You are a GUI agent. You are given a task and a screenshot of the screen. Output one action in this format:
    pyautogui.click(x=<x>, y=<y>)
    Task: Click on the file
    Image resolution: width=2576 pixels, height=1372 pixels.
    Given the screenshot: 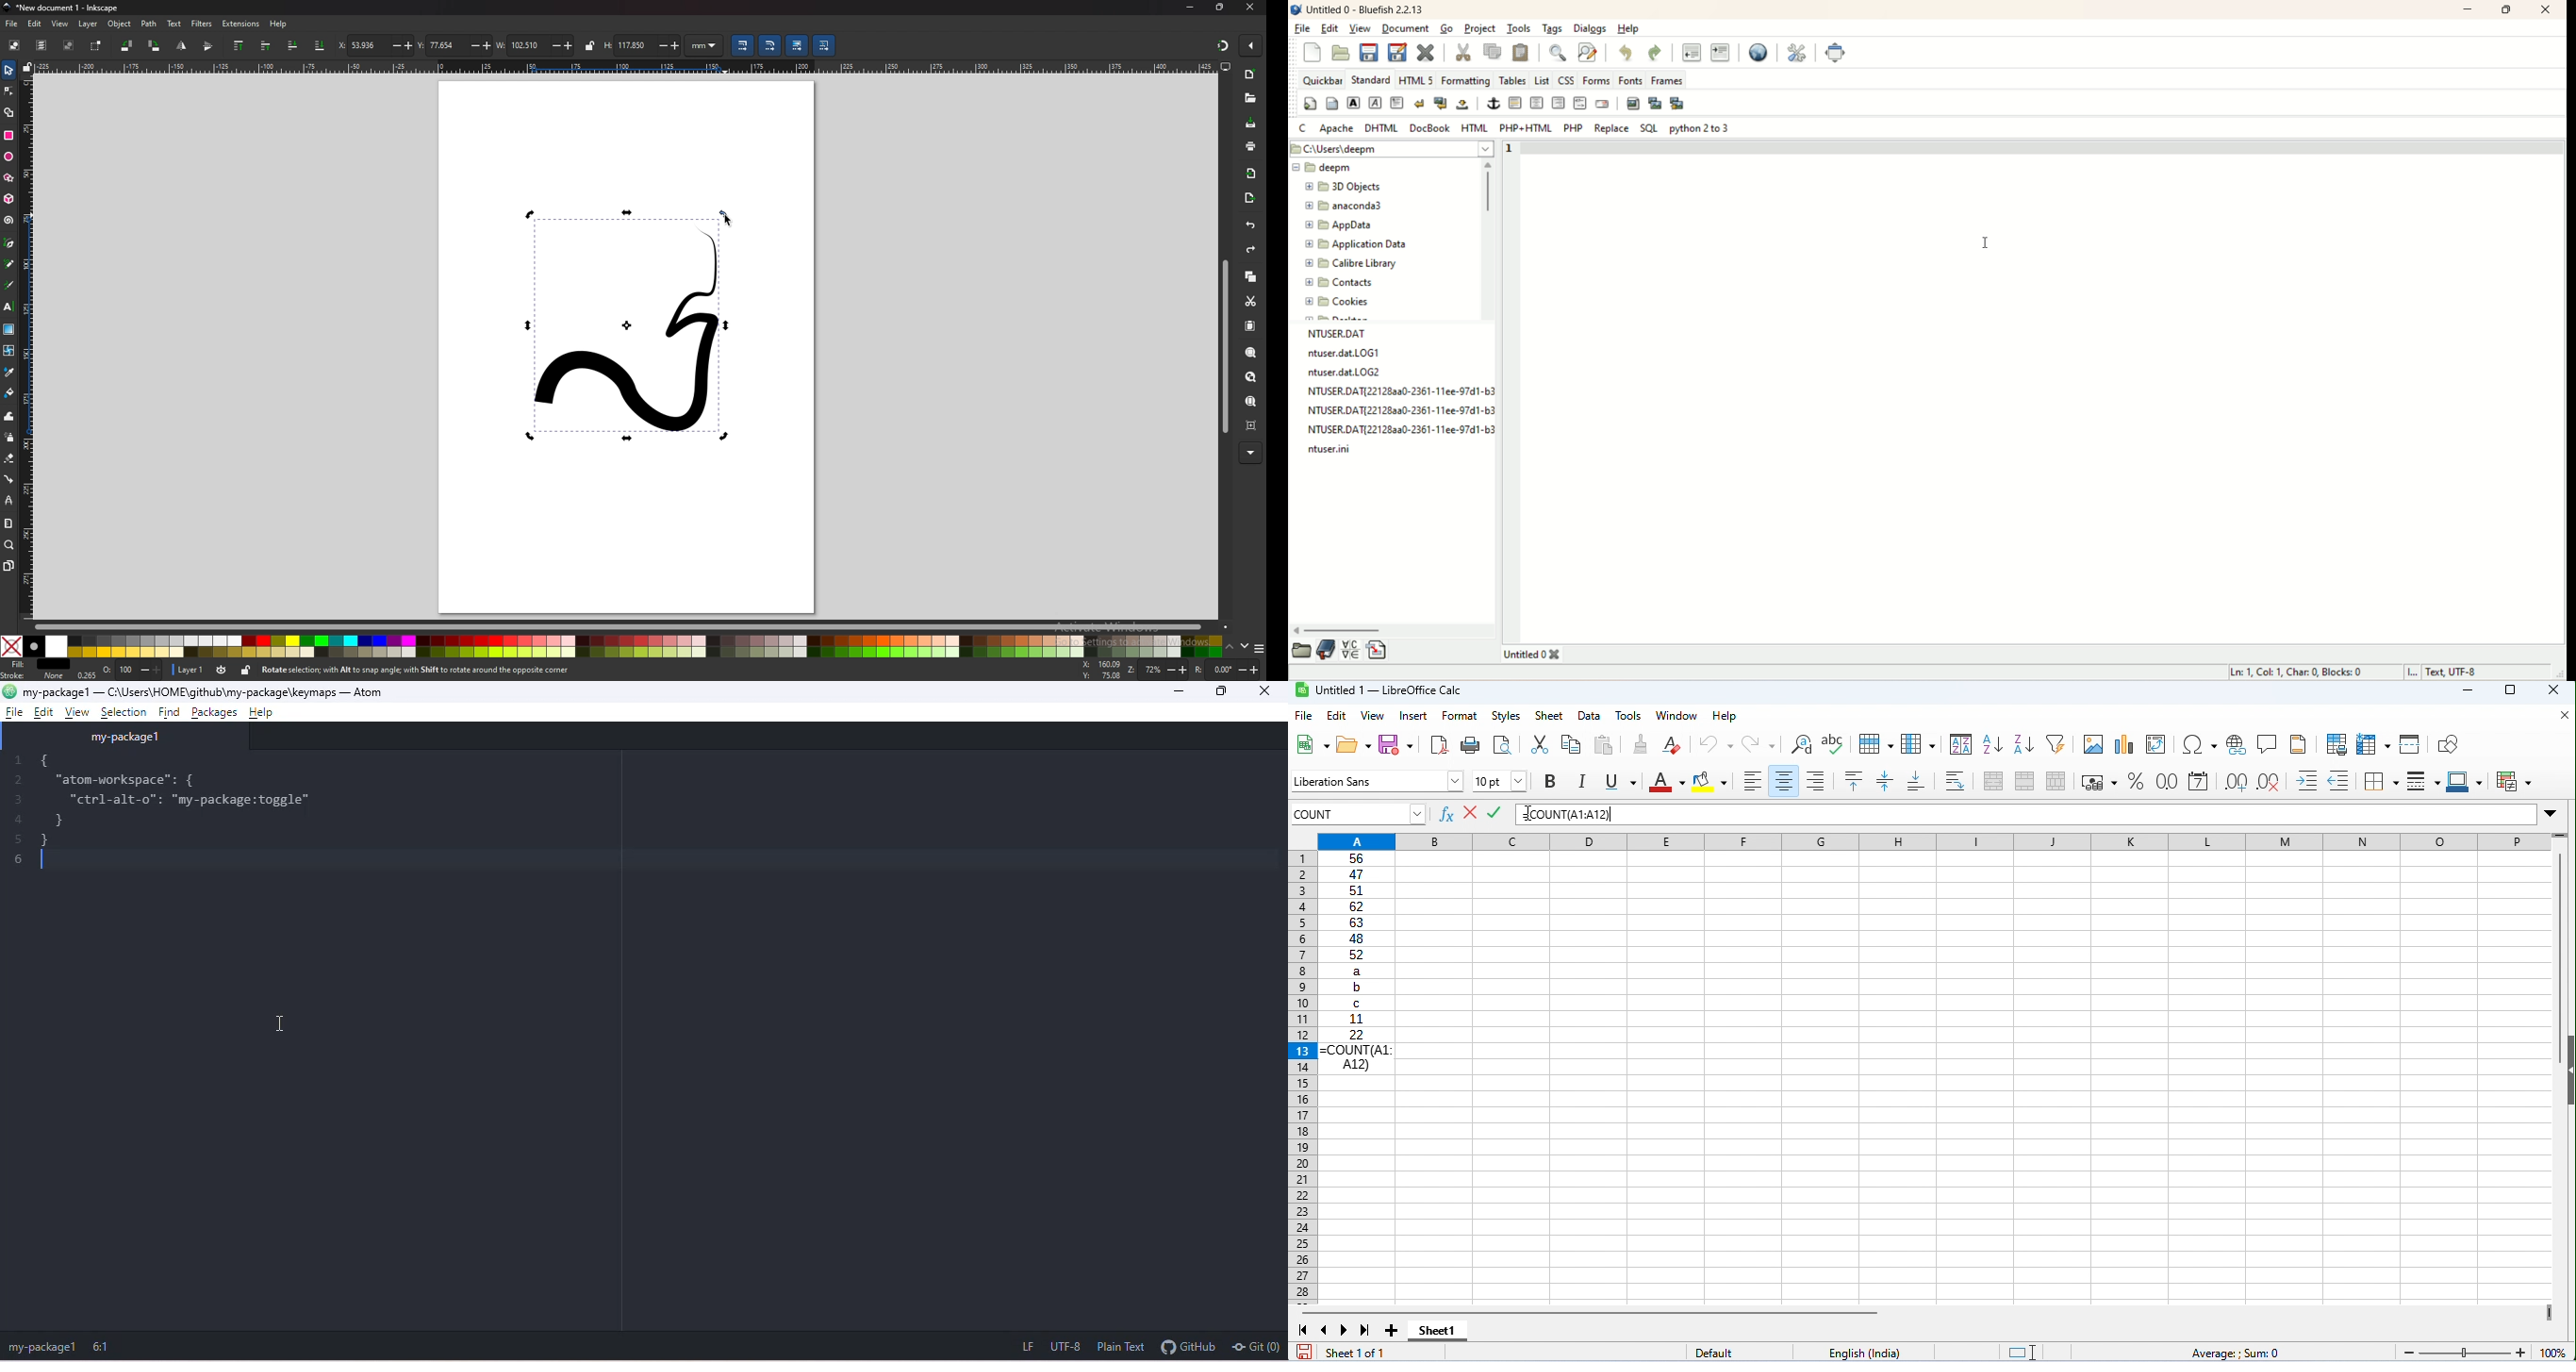 What is the action you would take?
    pyautogui.click(x=1395, y=412)
    